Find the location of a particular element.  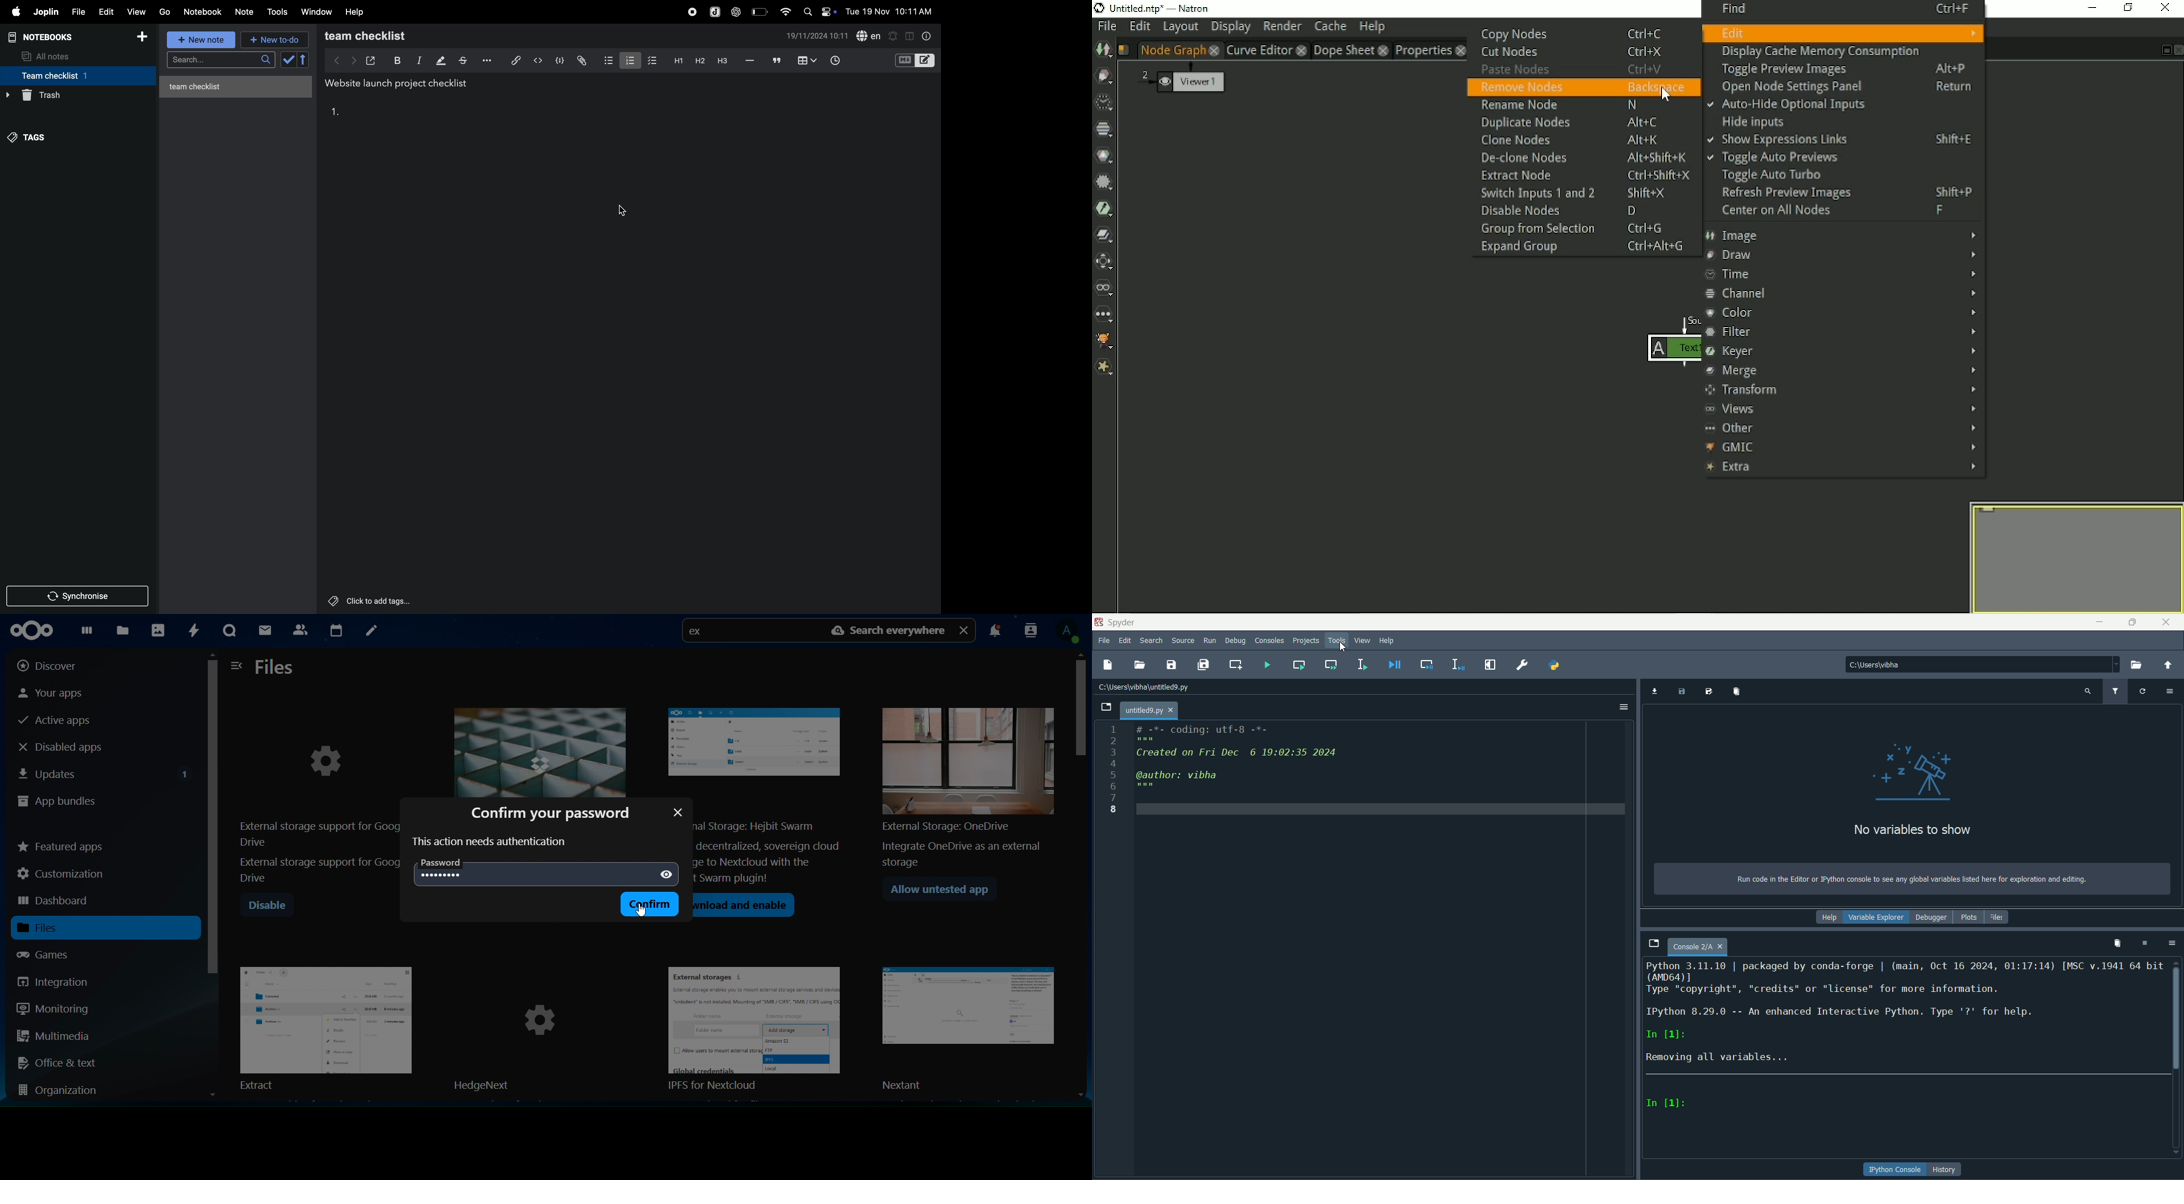

open file is located at coordinates (1140, 665).